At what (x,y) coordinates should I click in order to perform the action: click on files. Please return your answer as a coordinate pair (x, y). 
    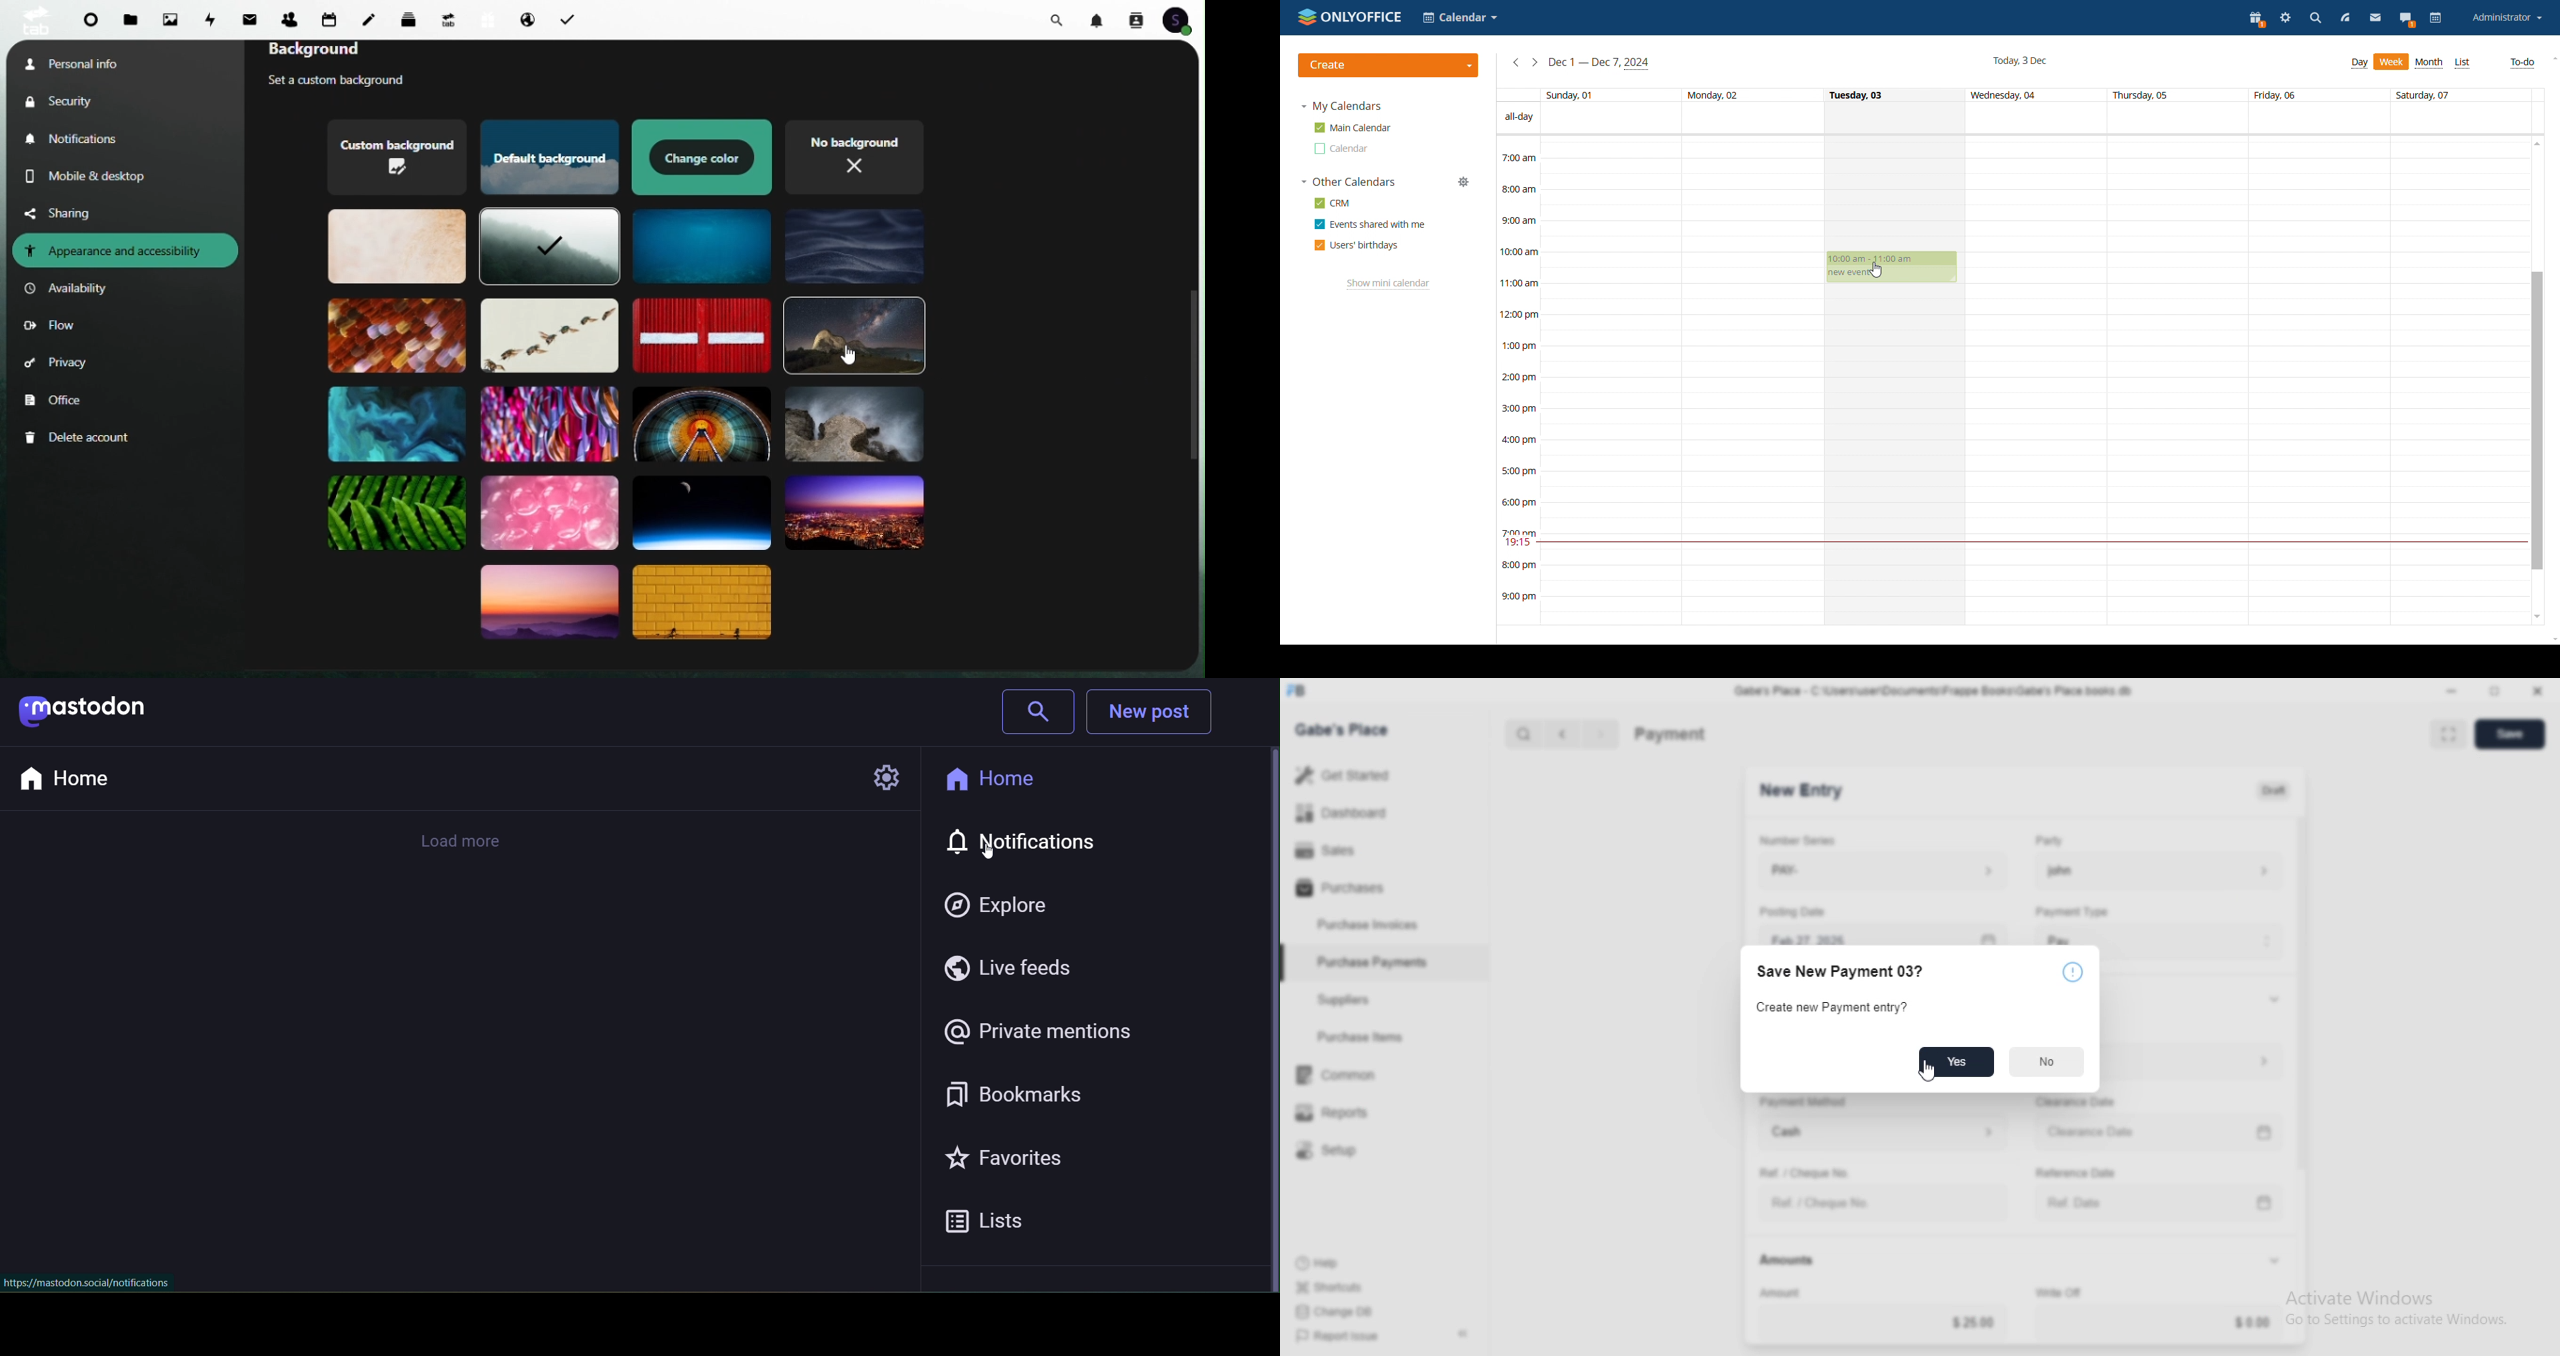
    Looking at the image, I should click on (132, 21).